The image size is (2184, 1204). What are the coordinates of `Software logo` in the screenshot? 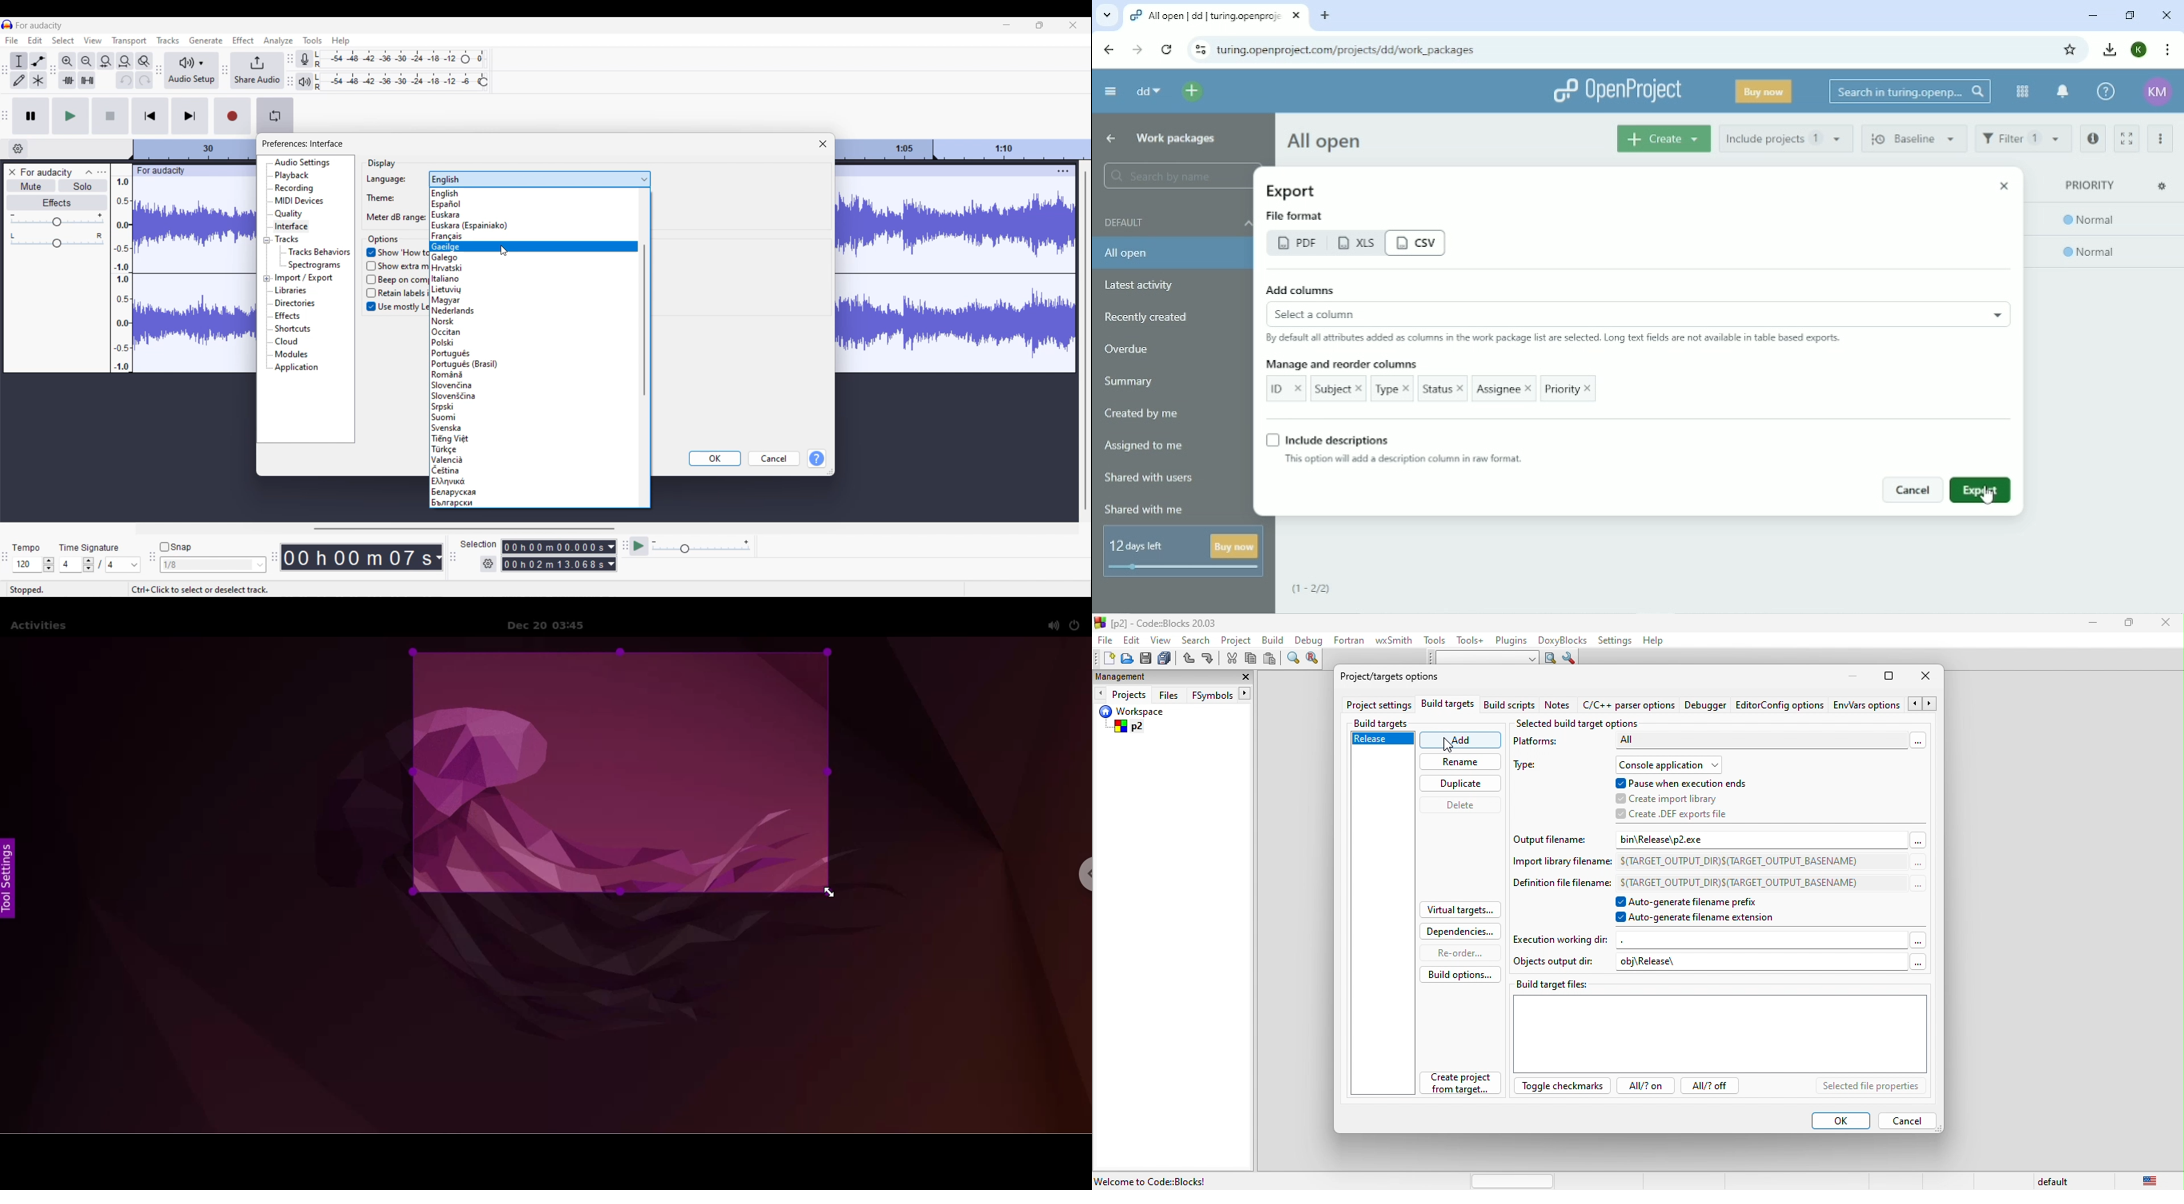 It's located at (7, 24).